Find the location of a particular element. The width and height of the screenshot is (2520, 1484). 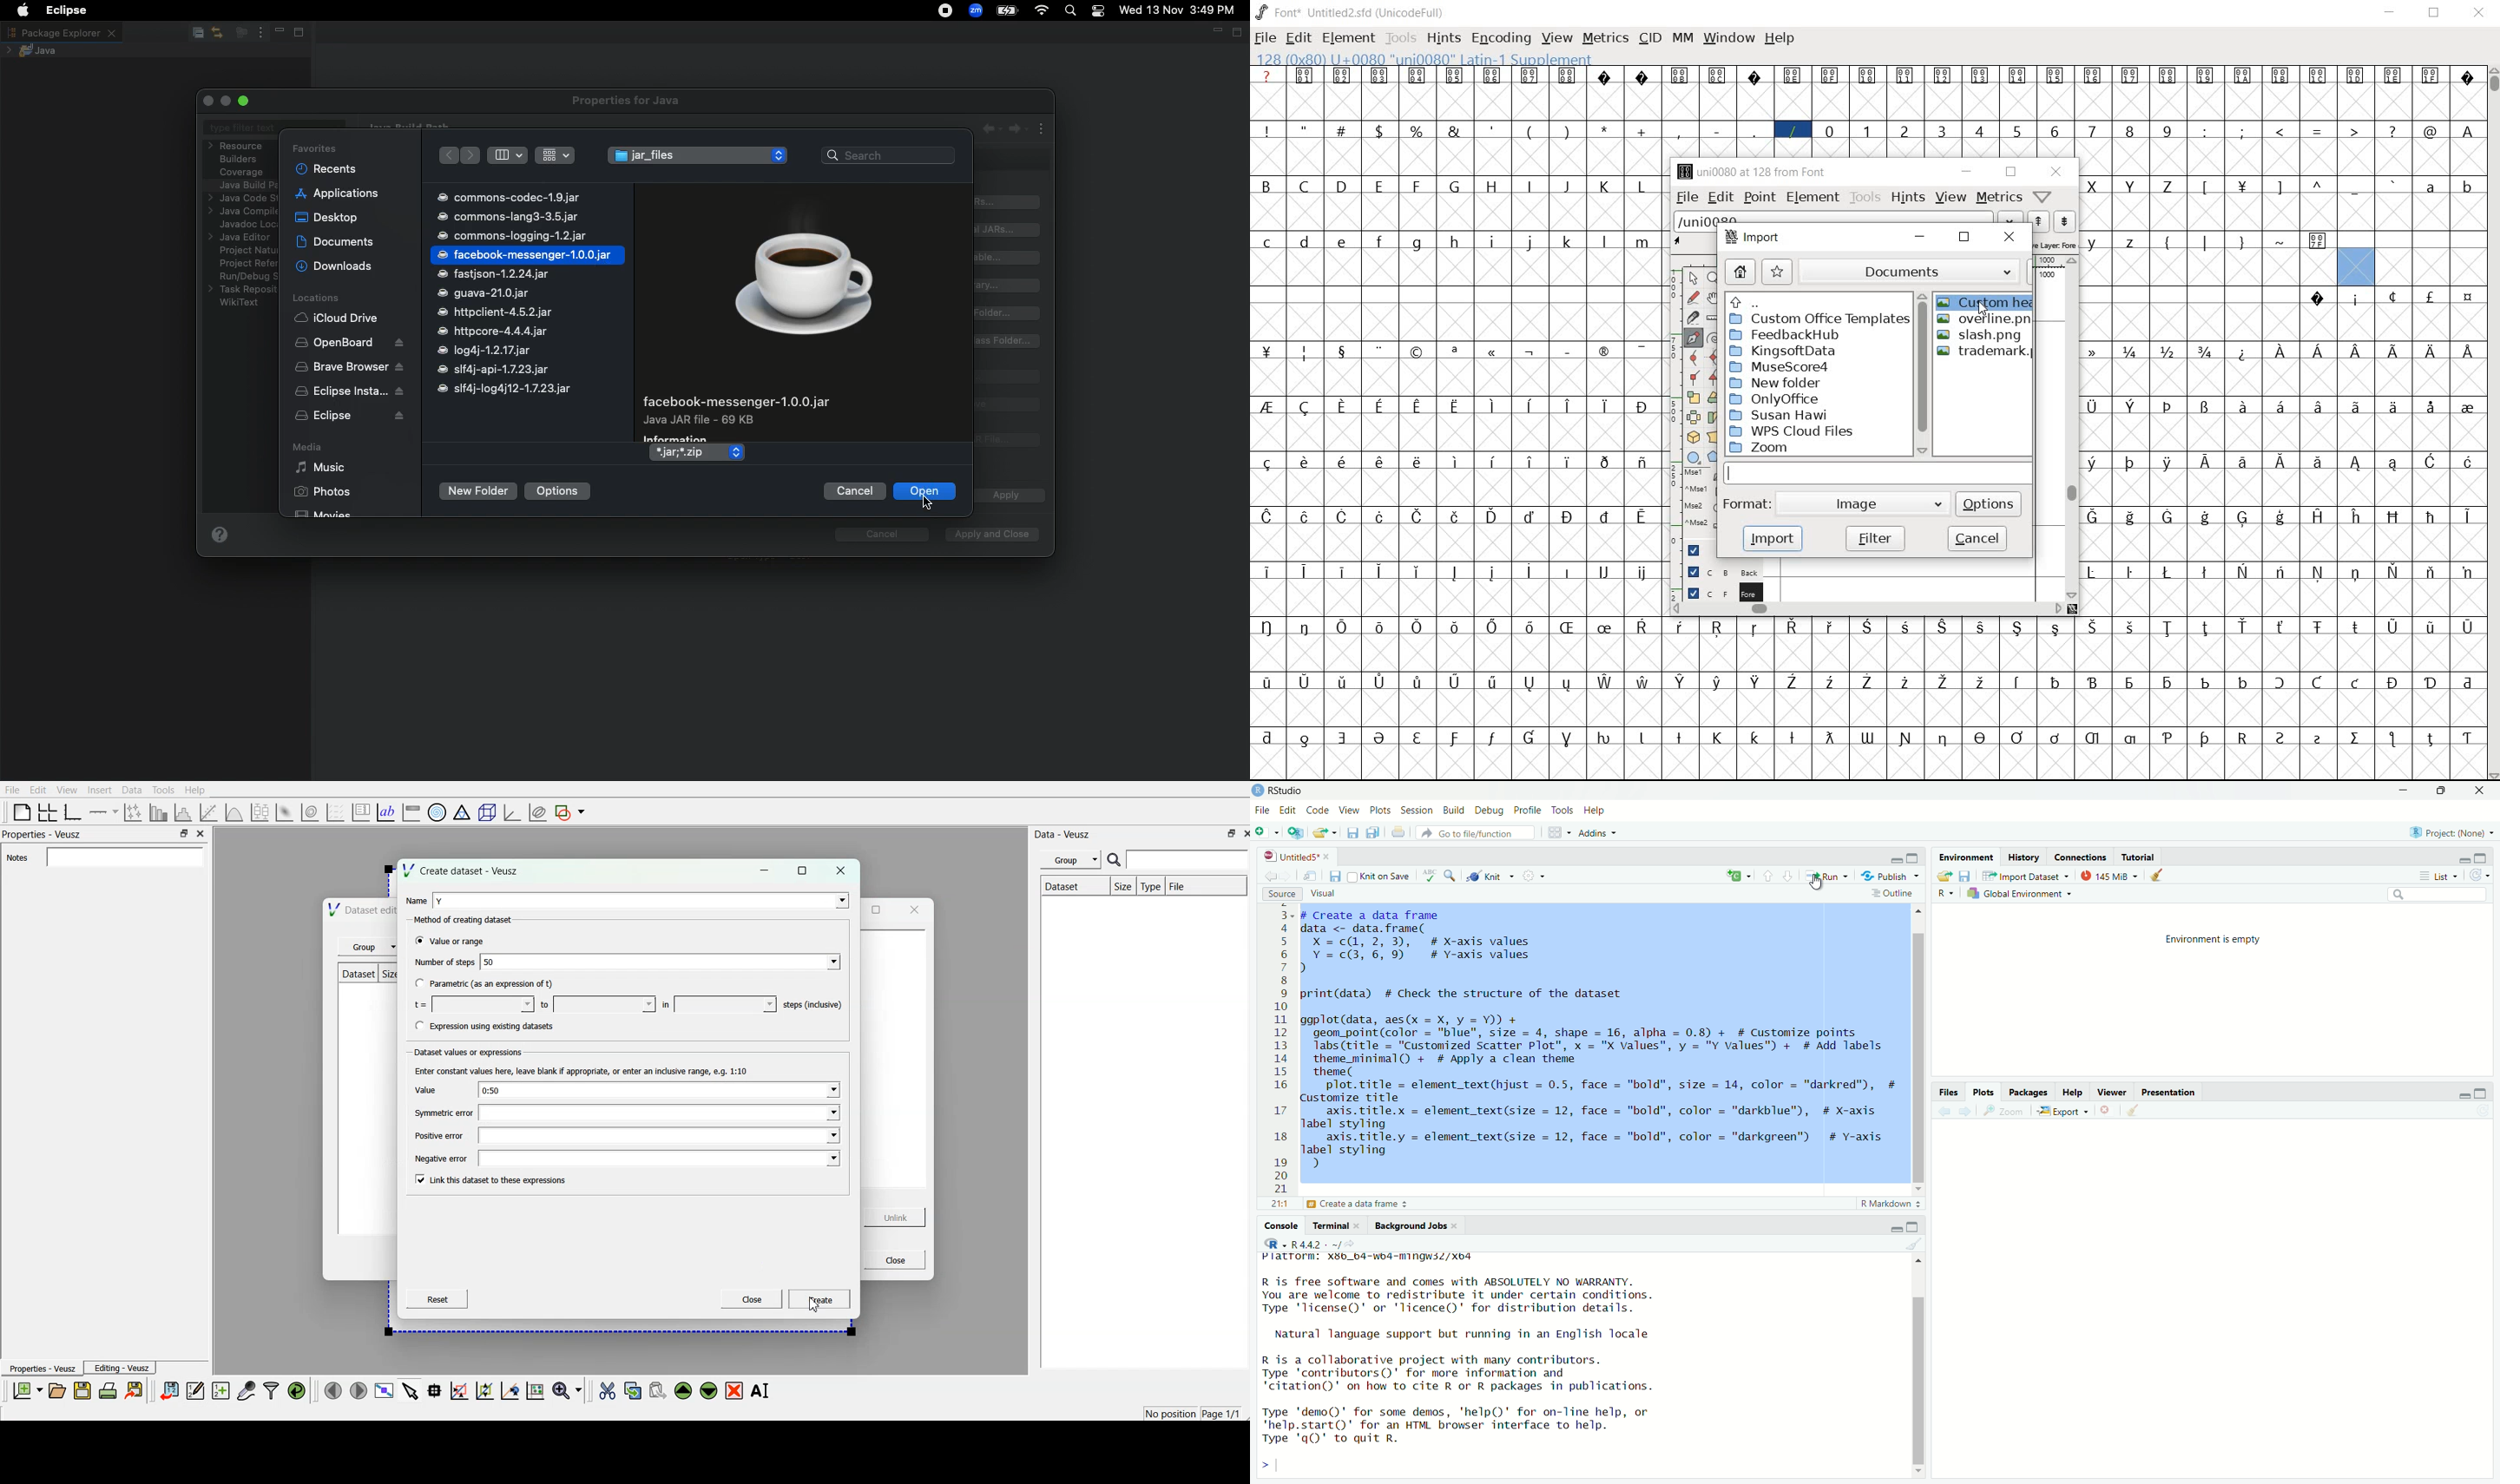

Background Jobs is located at coordinates (1415, 1226).